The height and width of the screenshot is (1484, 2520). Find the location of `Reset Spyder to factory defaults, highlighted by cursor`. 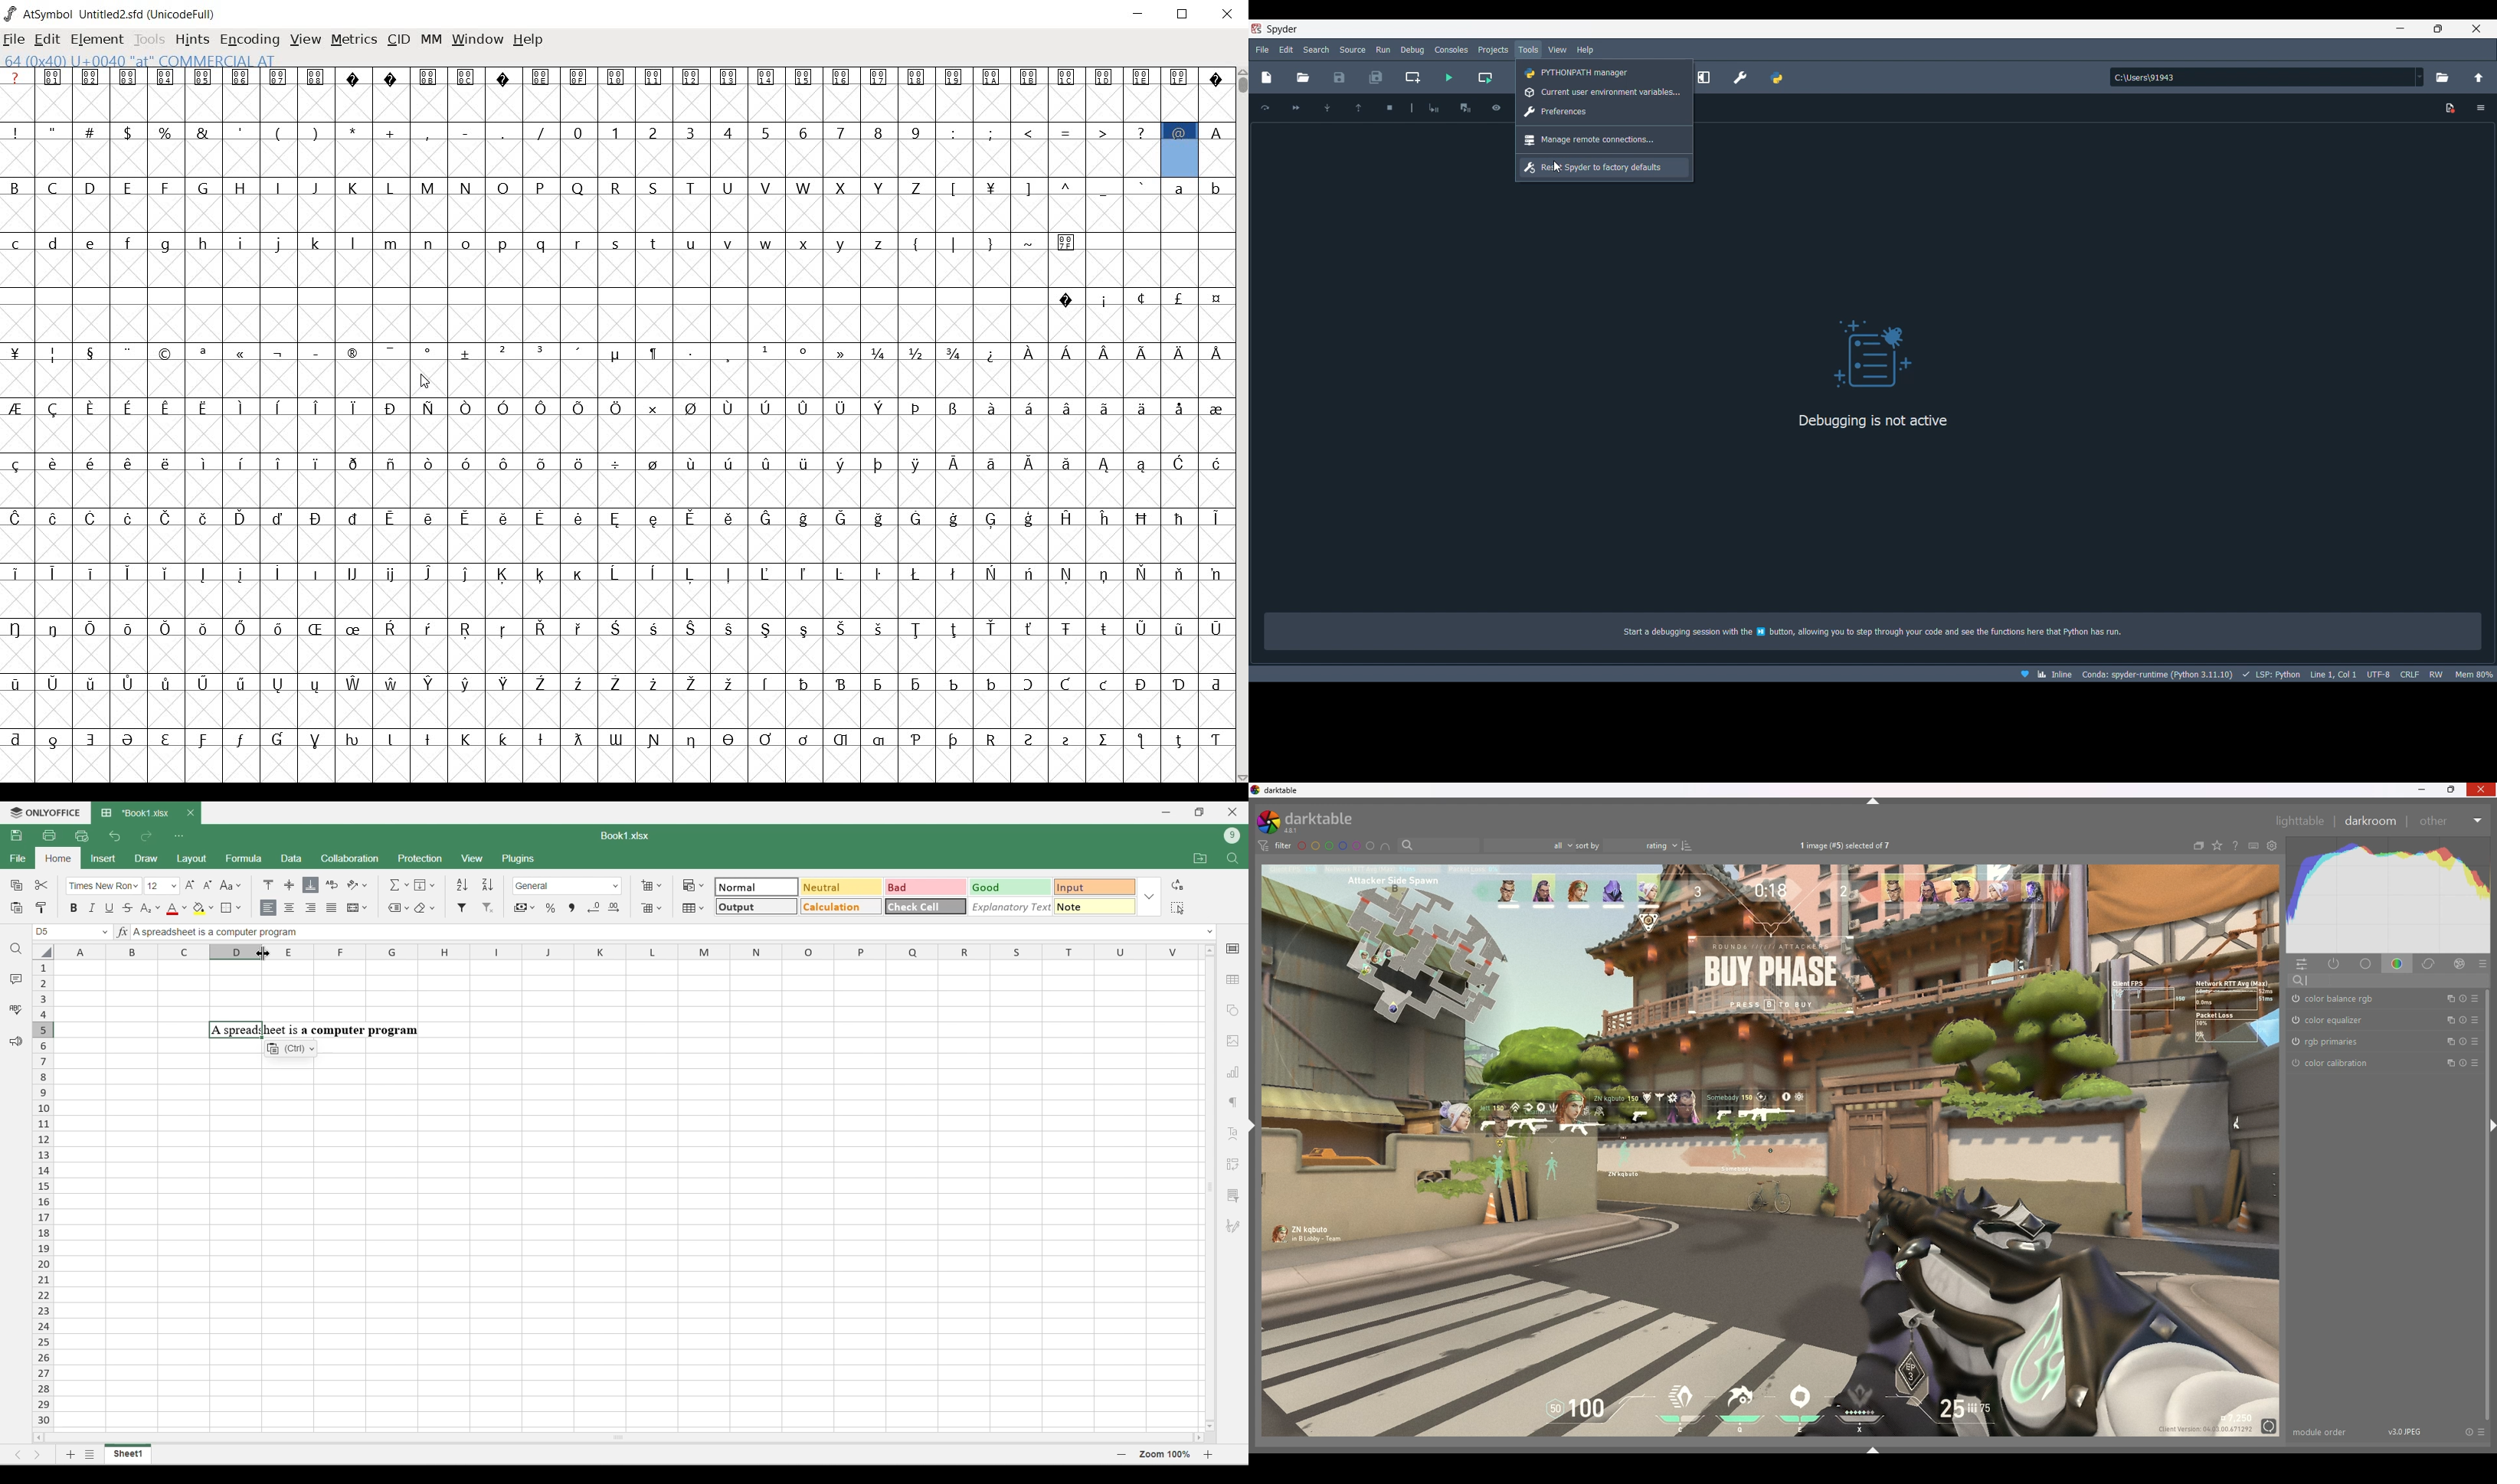

Reset Spyder to factory defaults, highlighted by cursor is located at coordinates (1604, 168).